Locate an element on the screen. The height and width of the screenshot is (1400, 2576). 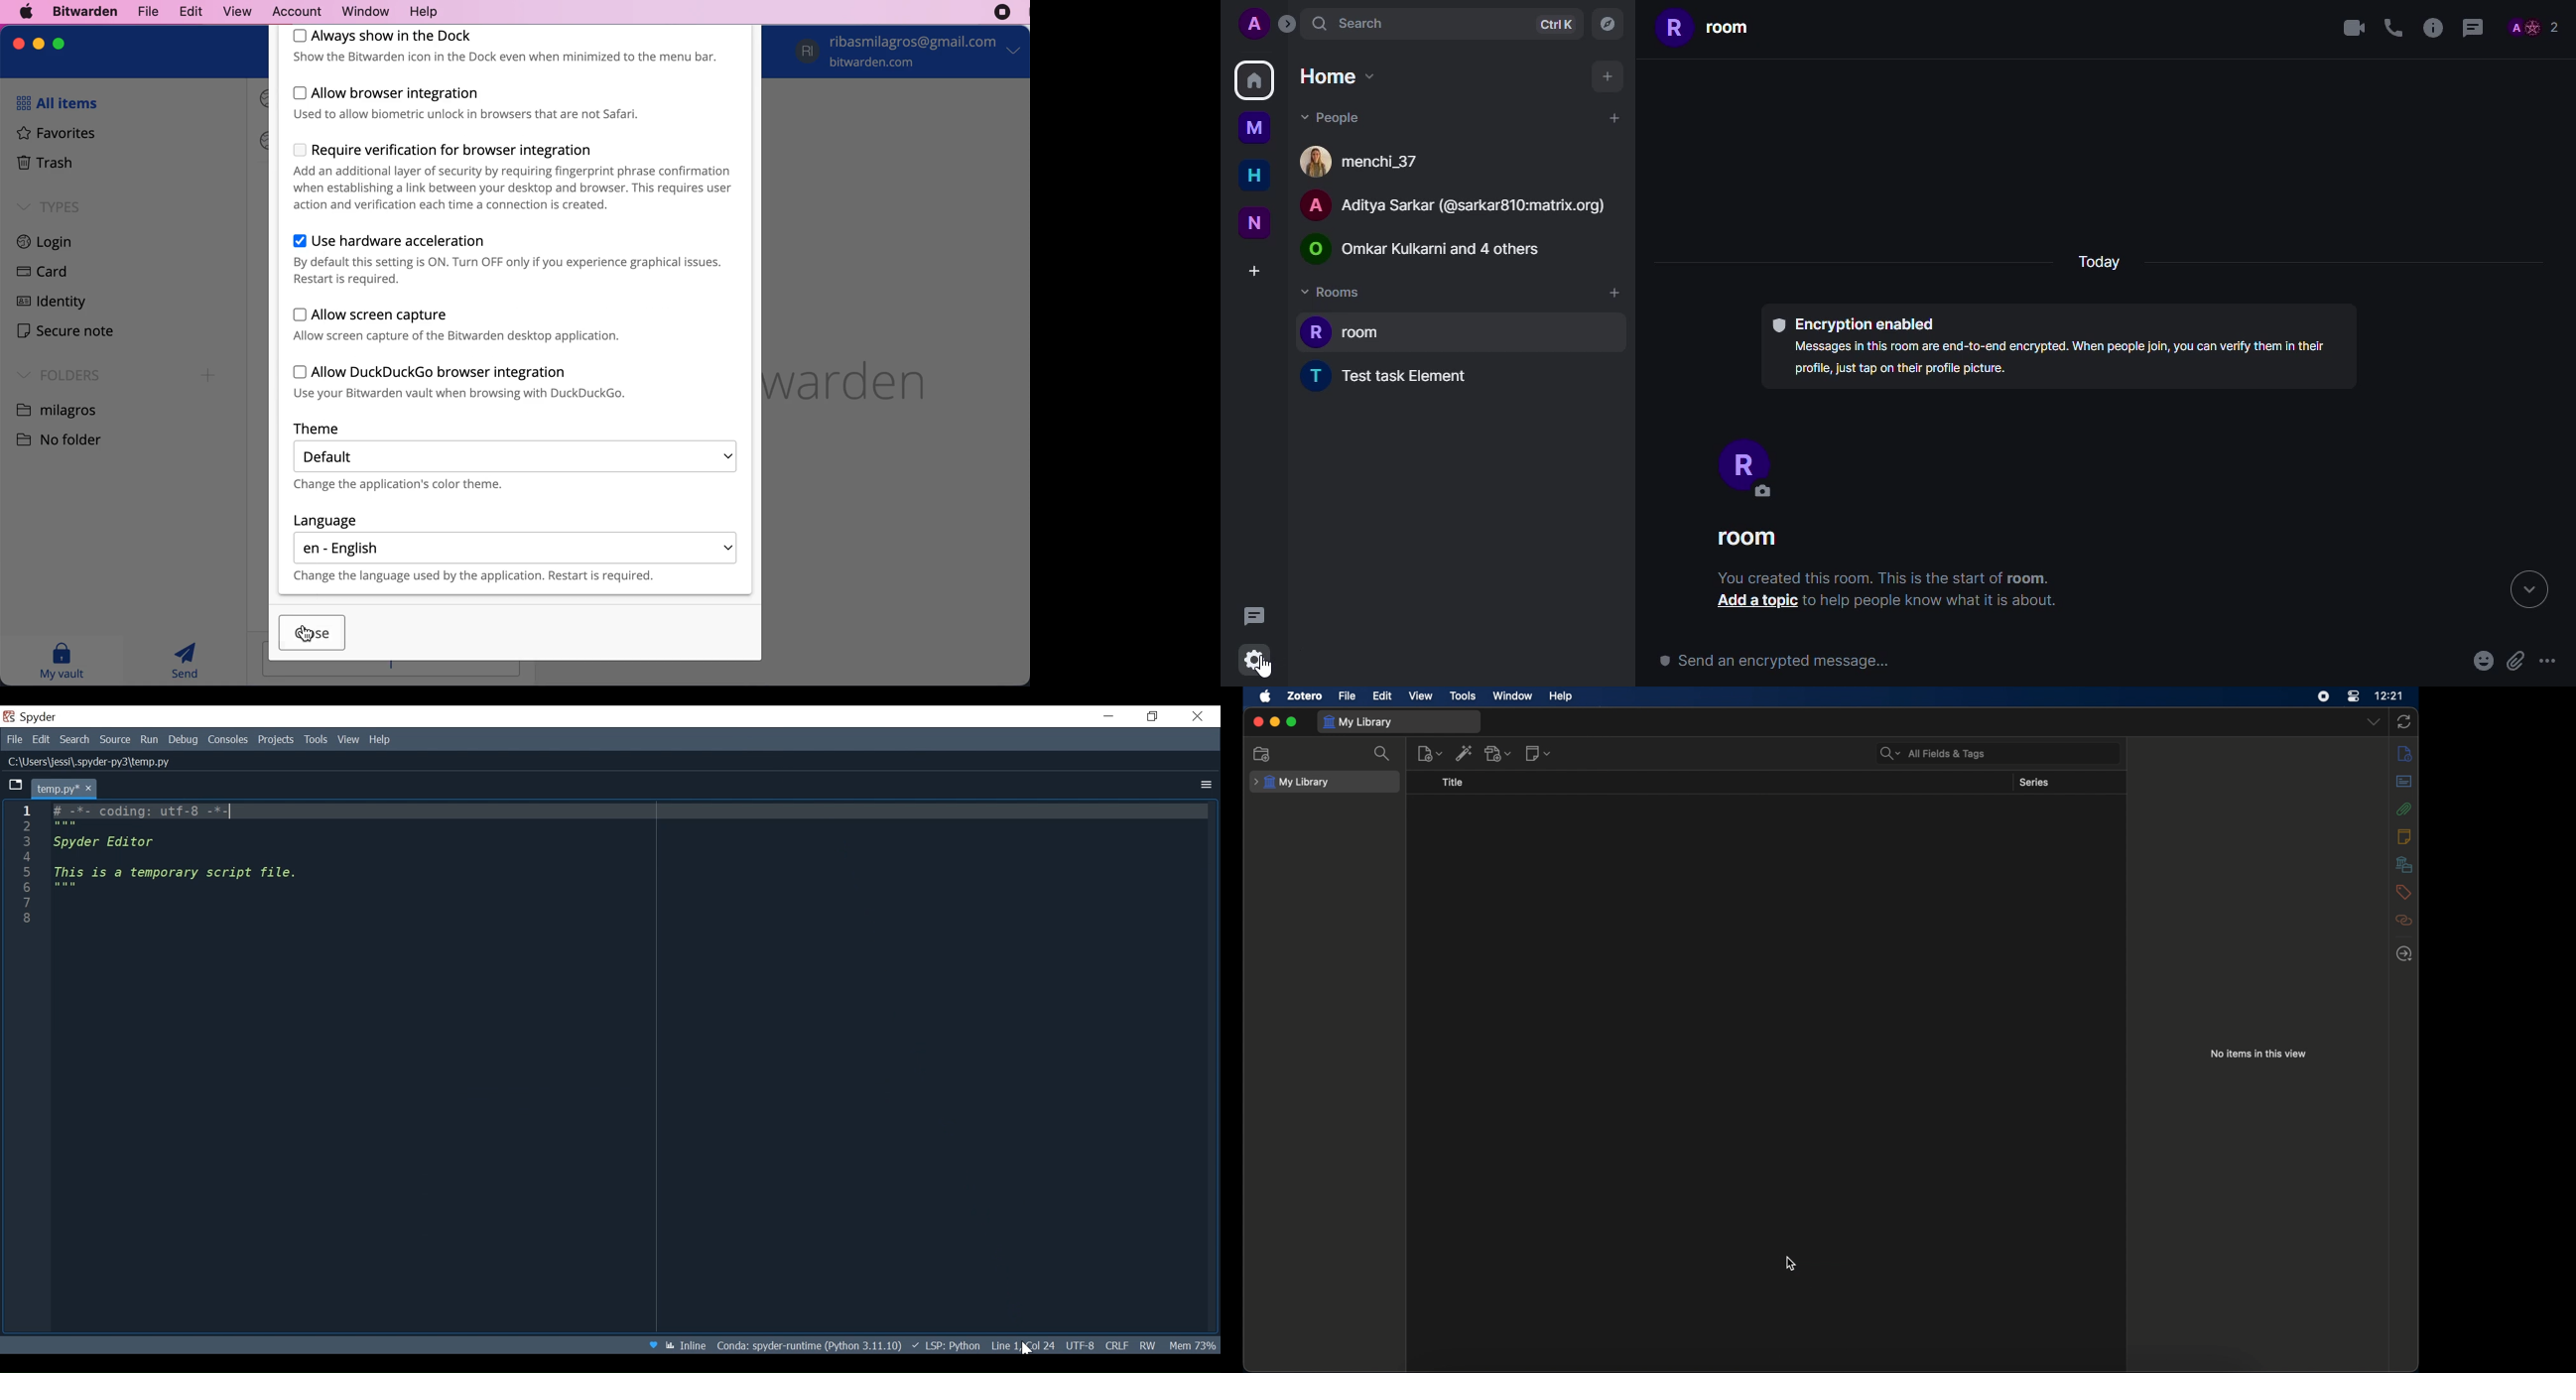
emoji is located at coordinates (2482, 661).